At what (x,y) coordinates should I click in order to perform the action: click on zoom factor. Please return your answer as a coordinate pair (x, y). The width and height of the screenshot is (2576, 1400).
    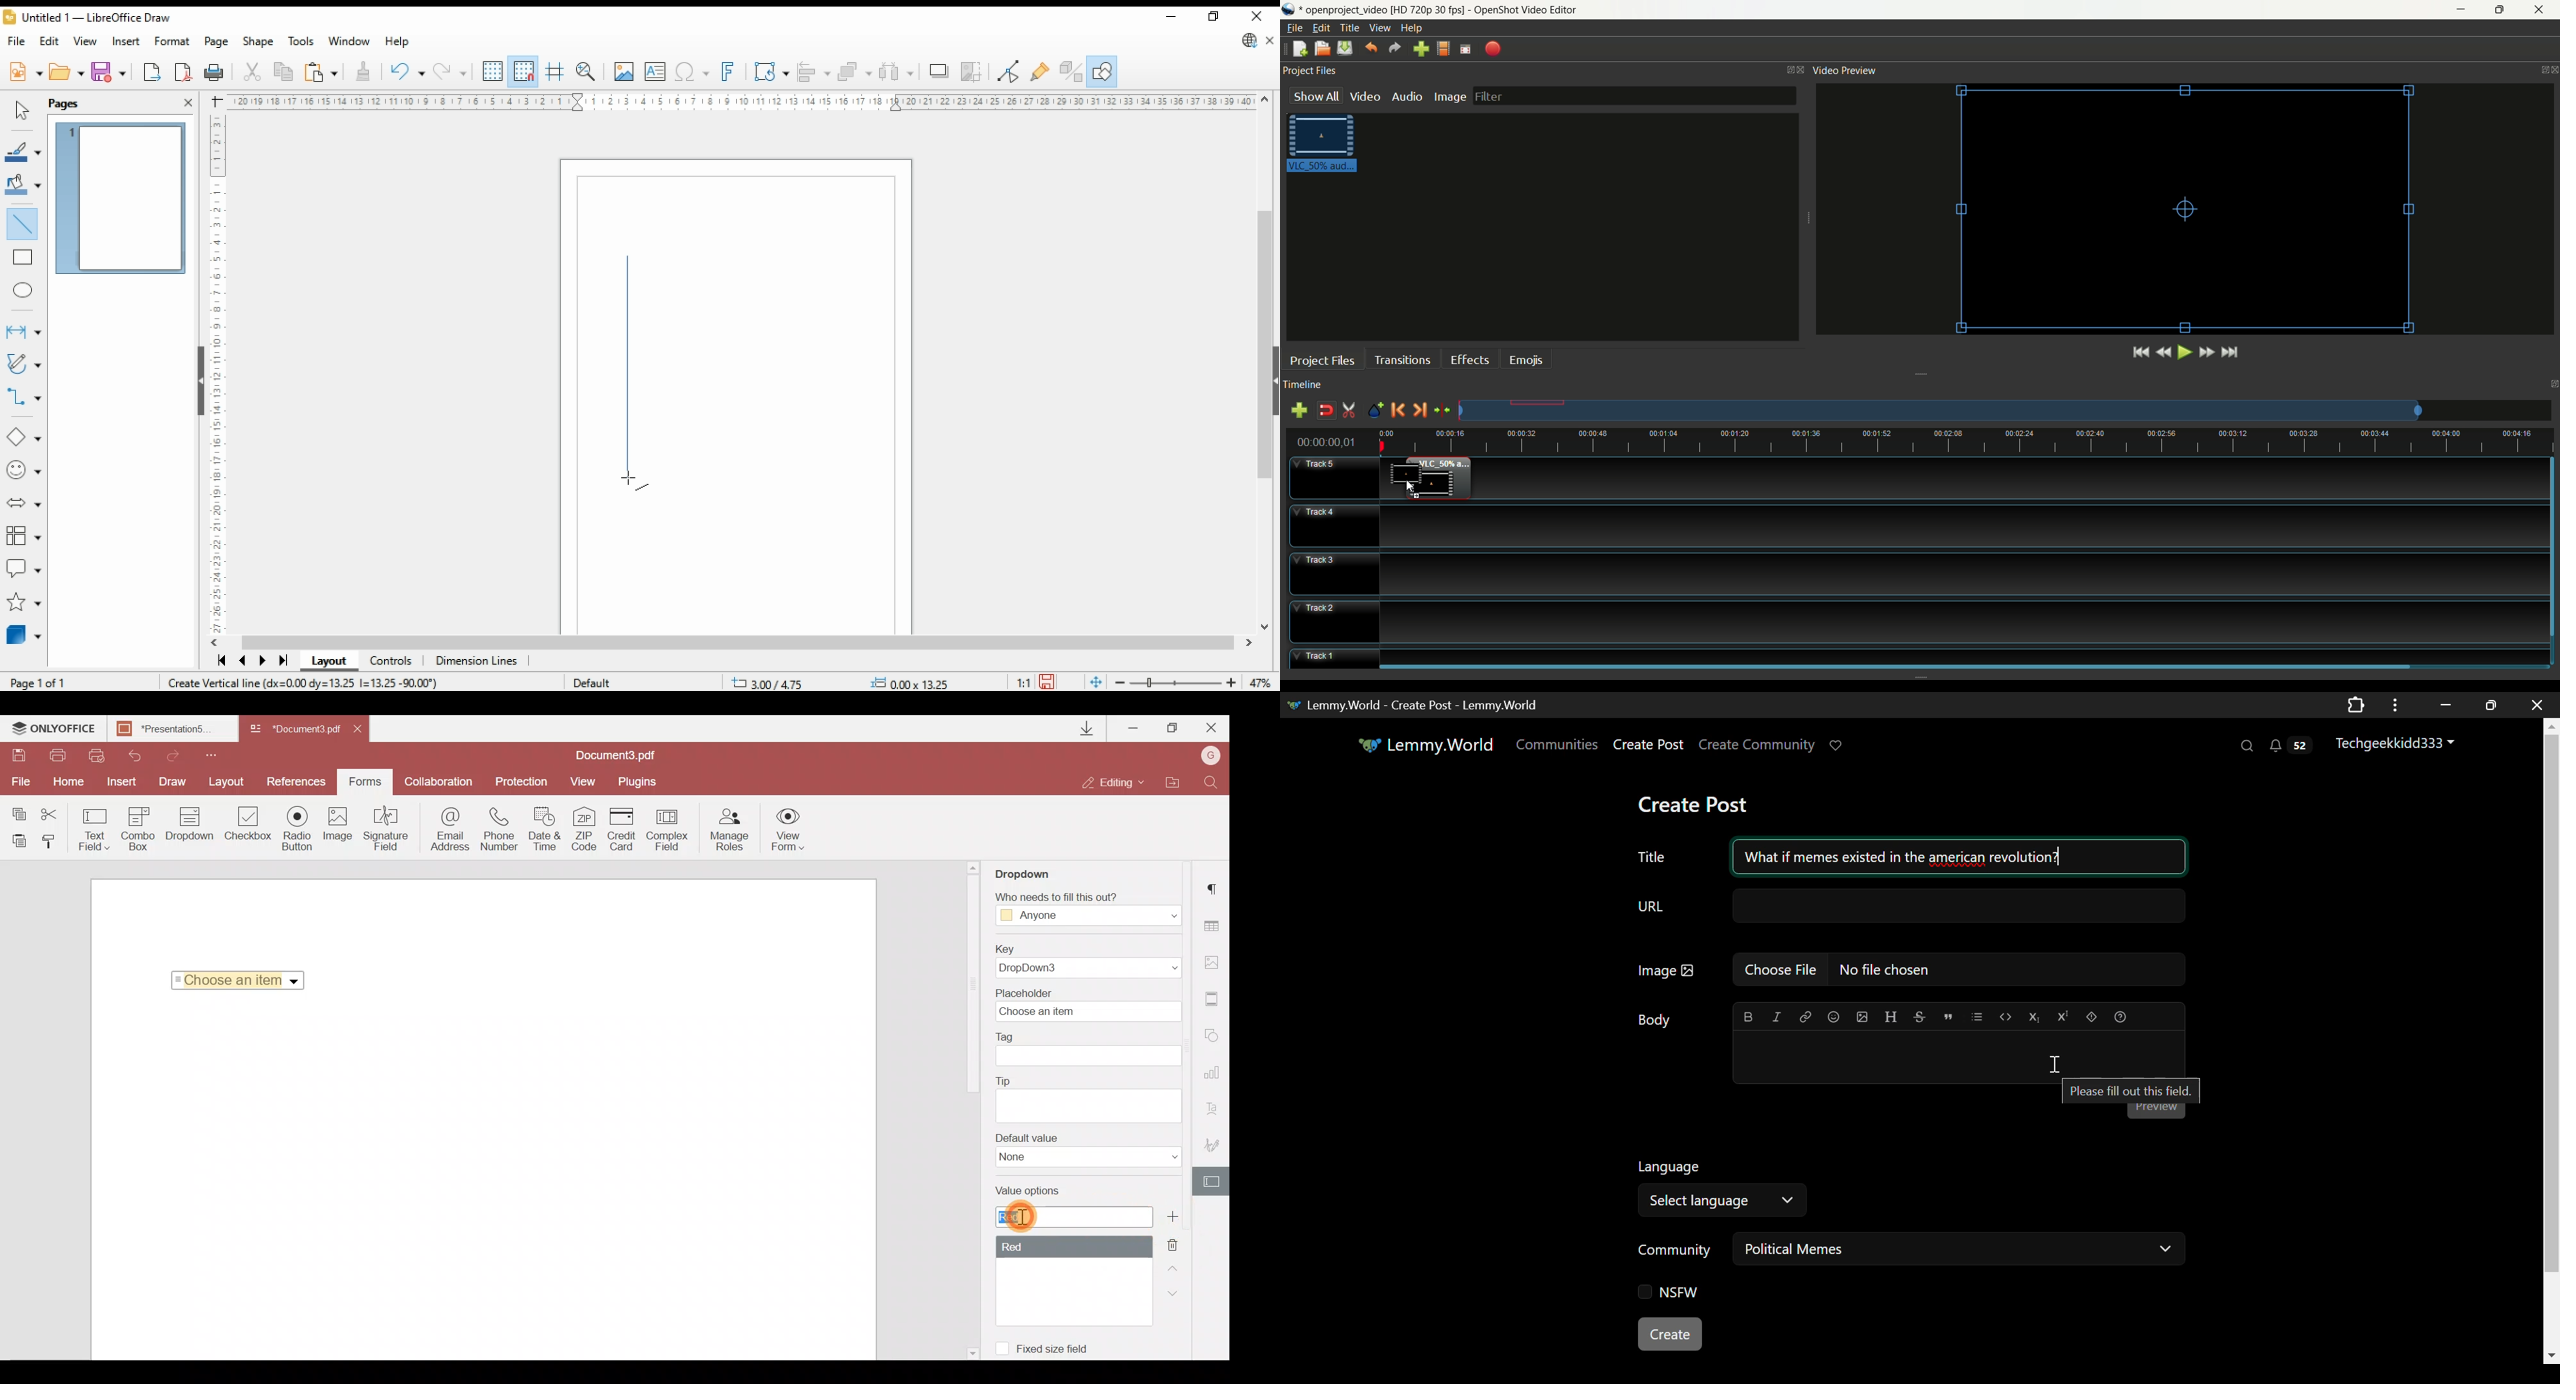
    Looking at the image, I should click on (1262, 680).